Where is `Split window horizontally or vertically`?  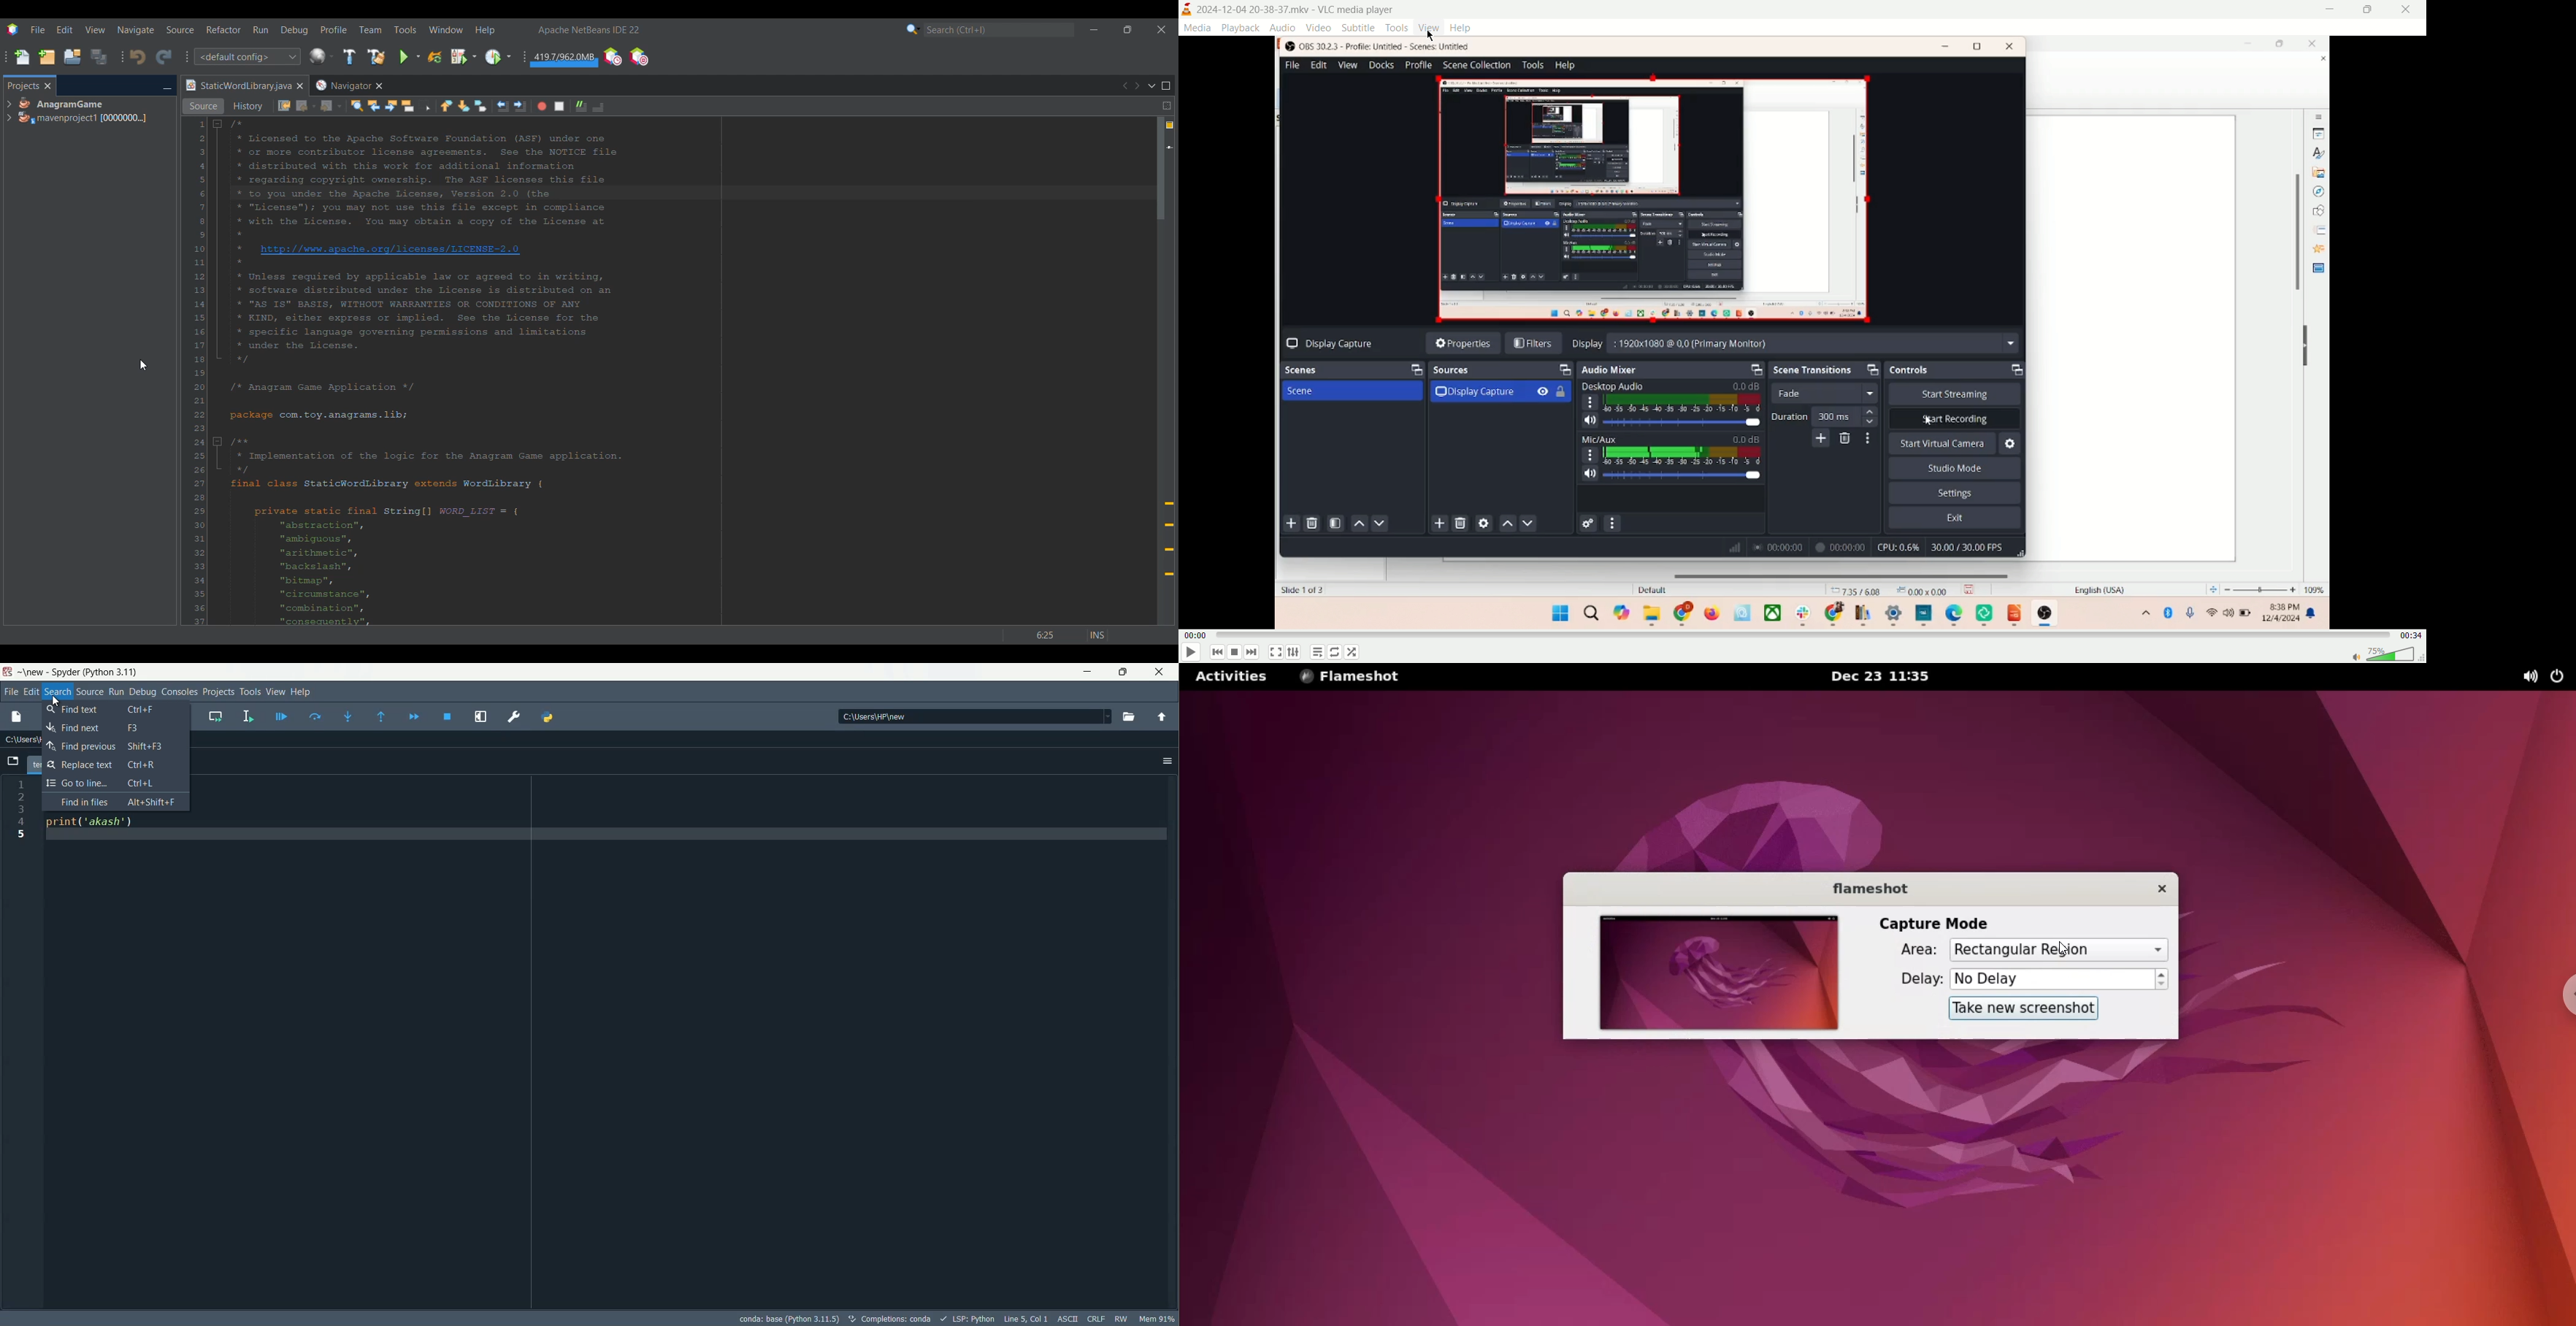 Split window horizontally or vertically is located at coordinates (1166, 106).